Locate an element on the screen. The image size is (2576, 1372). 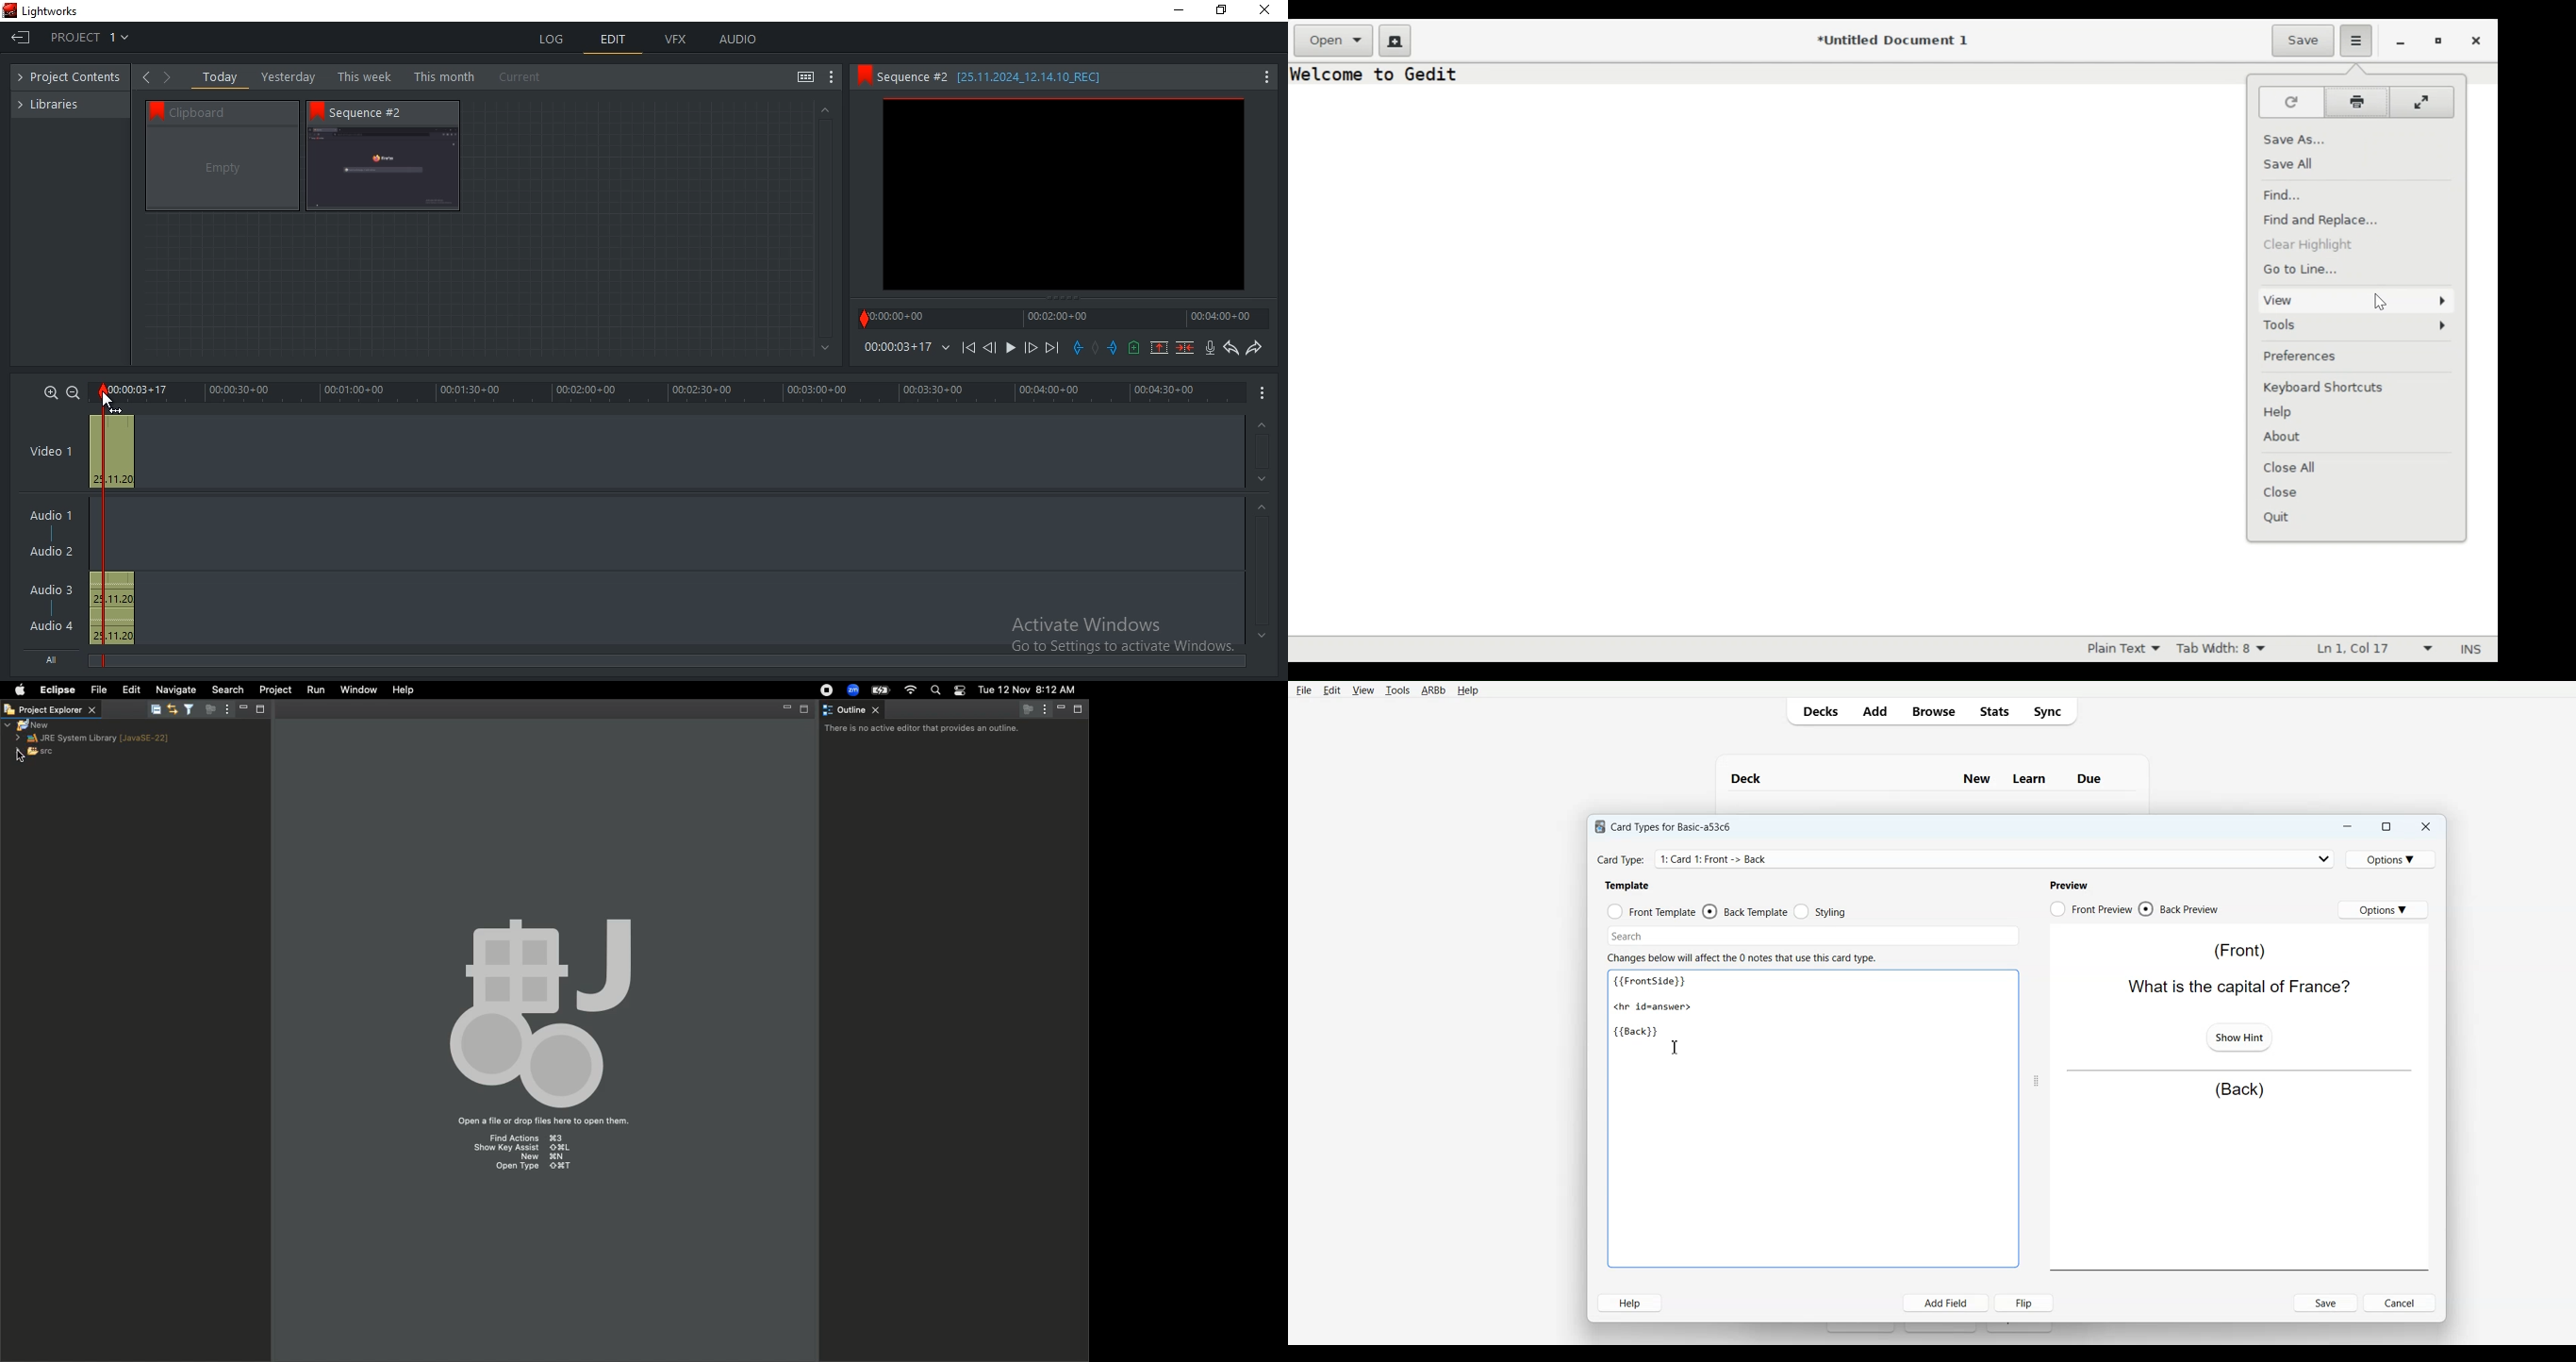
zoom in is located at coordinates (51, 391).